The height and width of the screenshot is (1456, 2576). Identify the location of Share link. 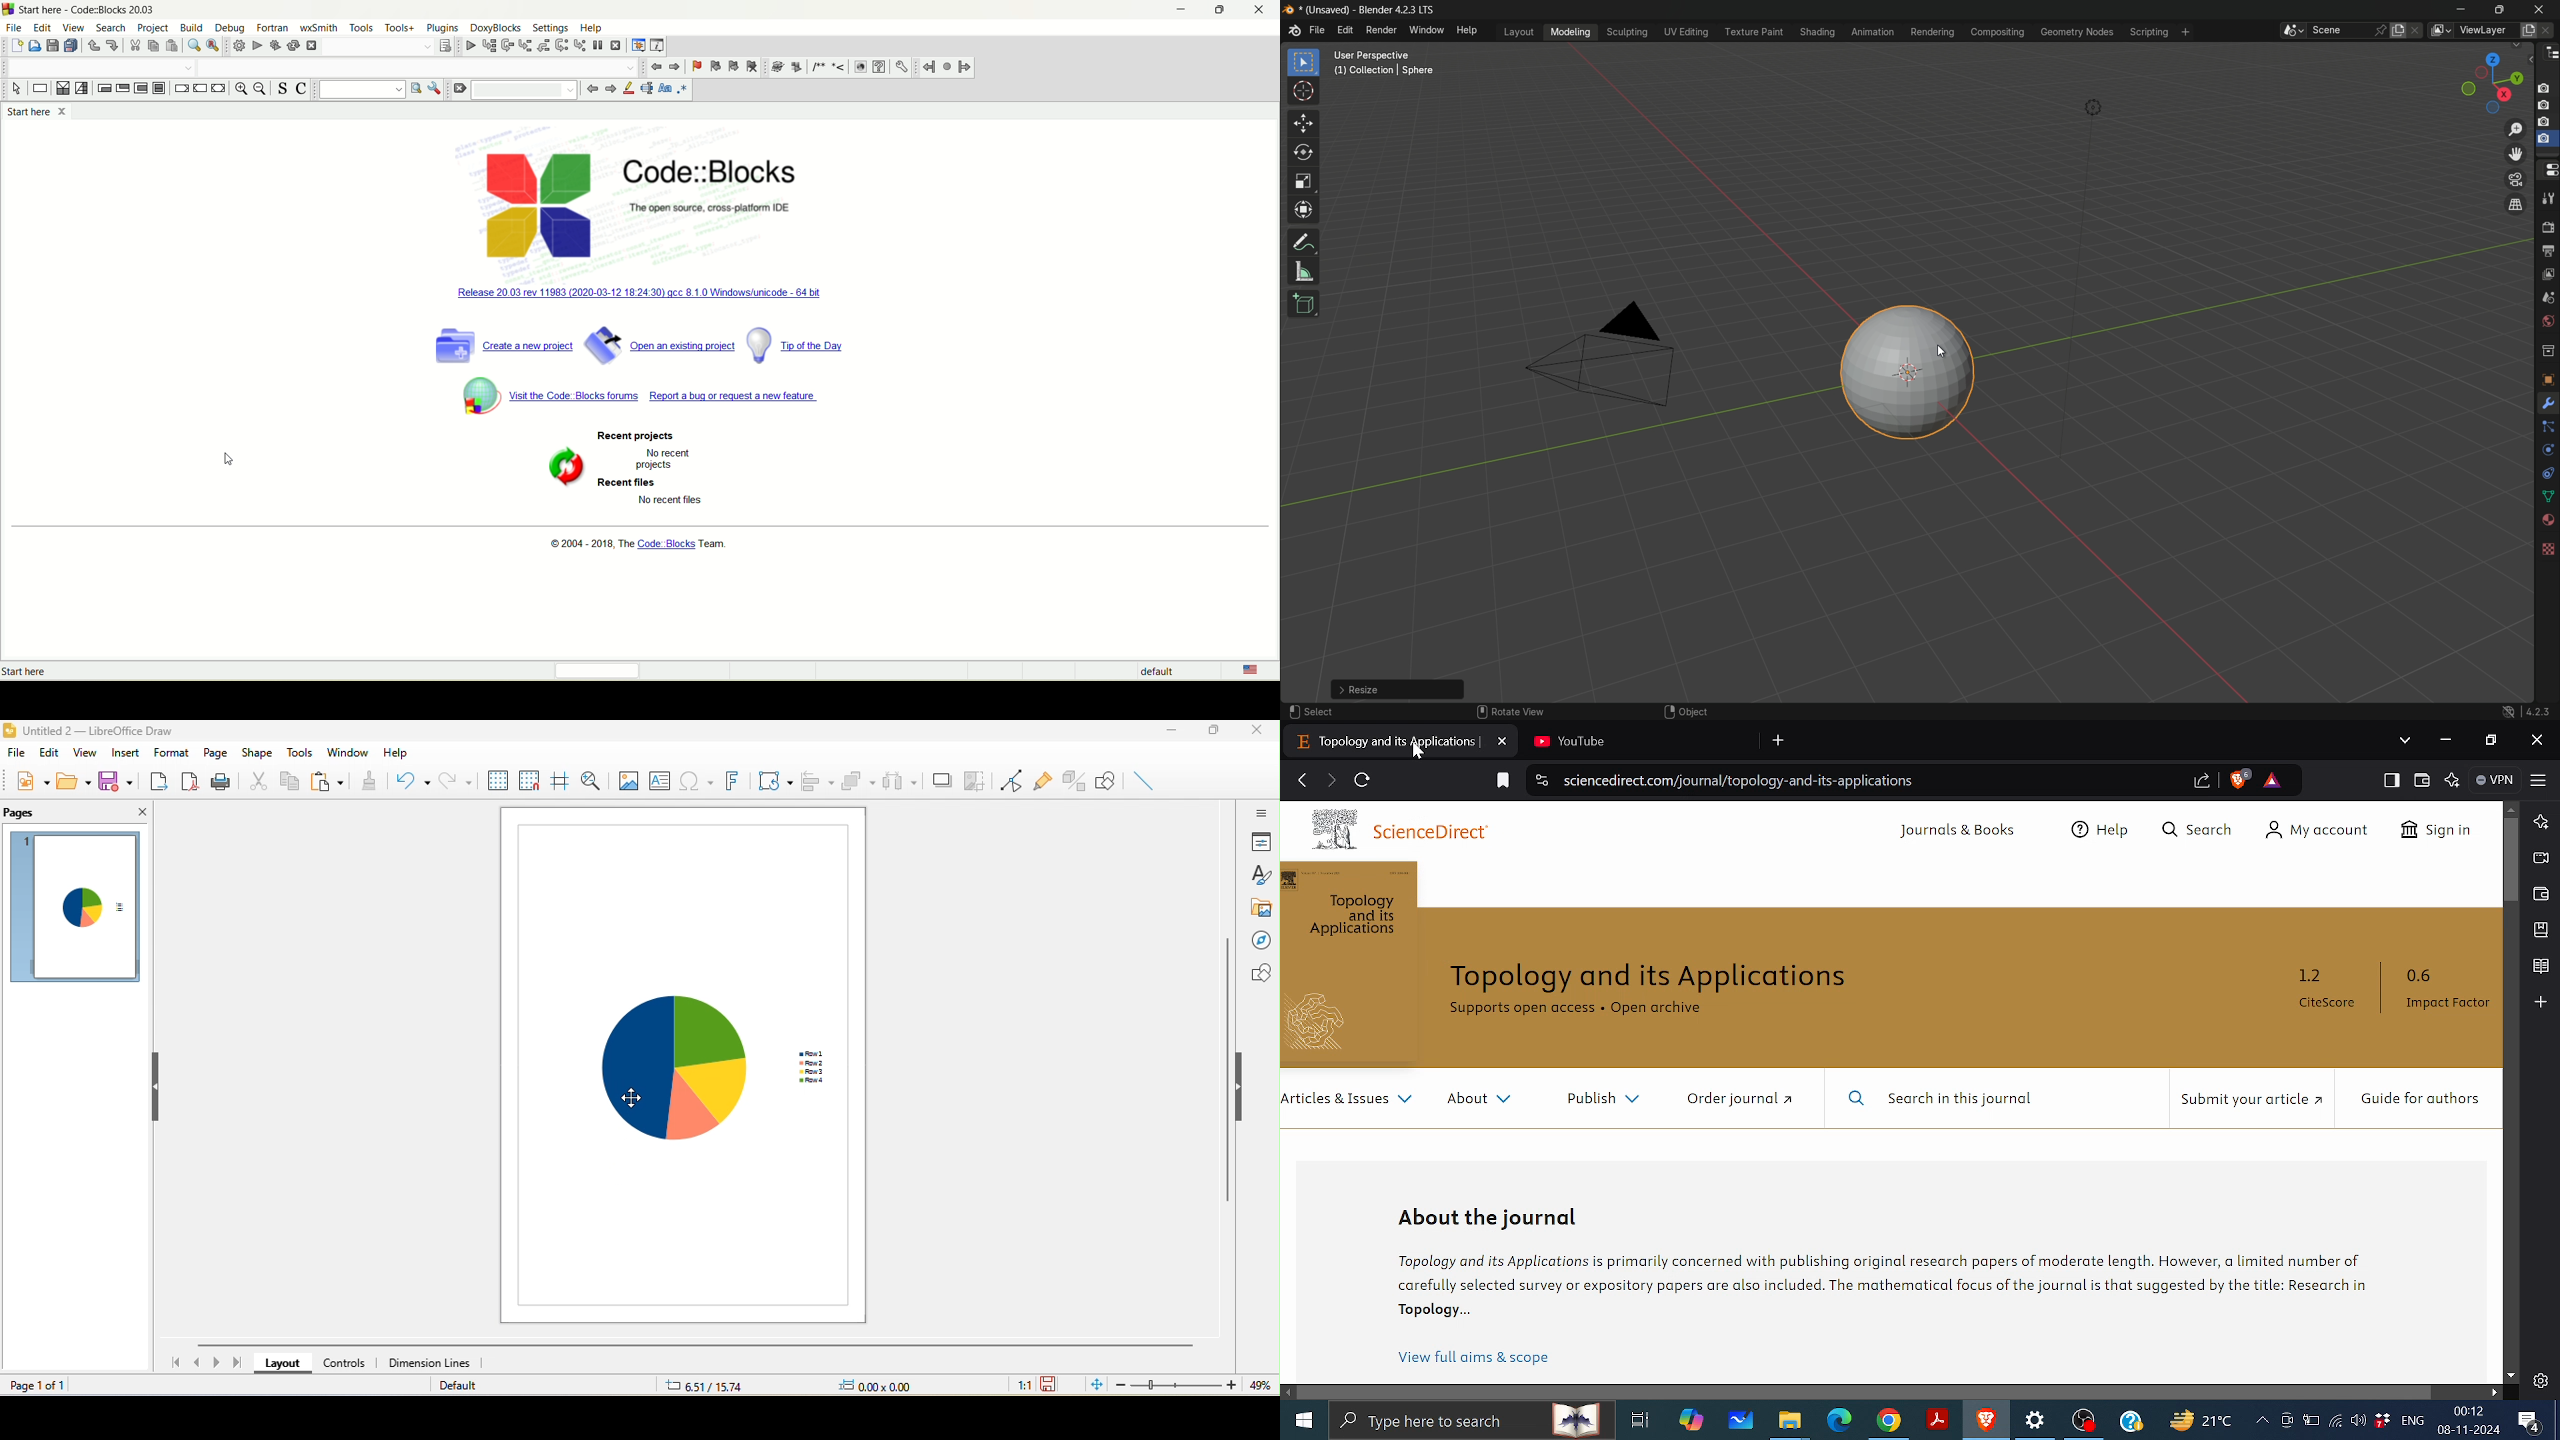
(2203, 782).